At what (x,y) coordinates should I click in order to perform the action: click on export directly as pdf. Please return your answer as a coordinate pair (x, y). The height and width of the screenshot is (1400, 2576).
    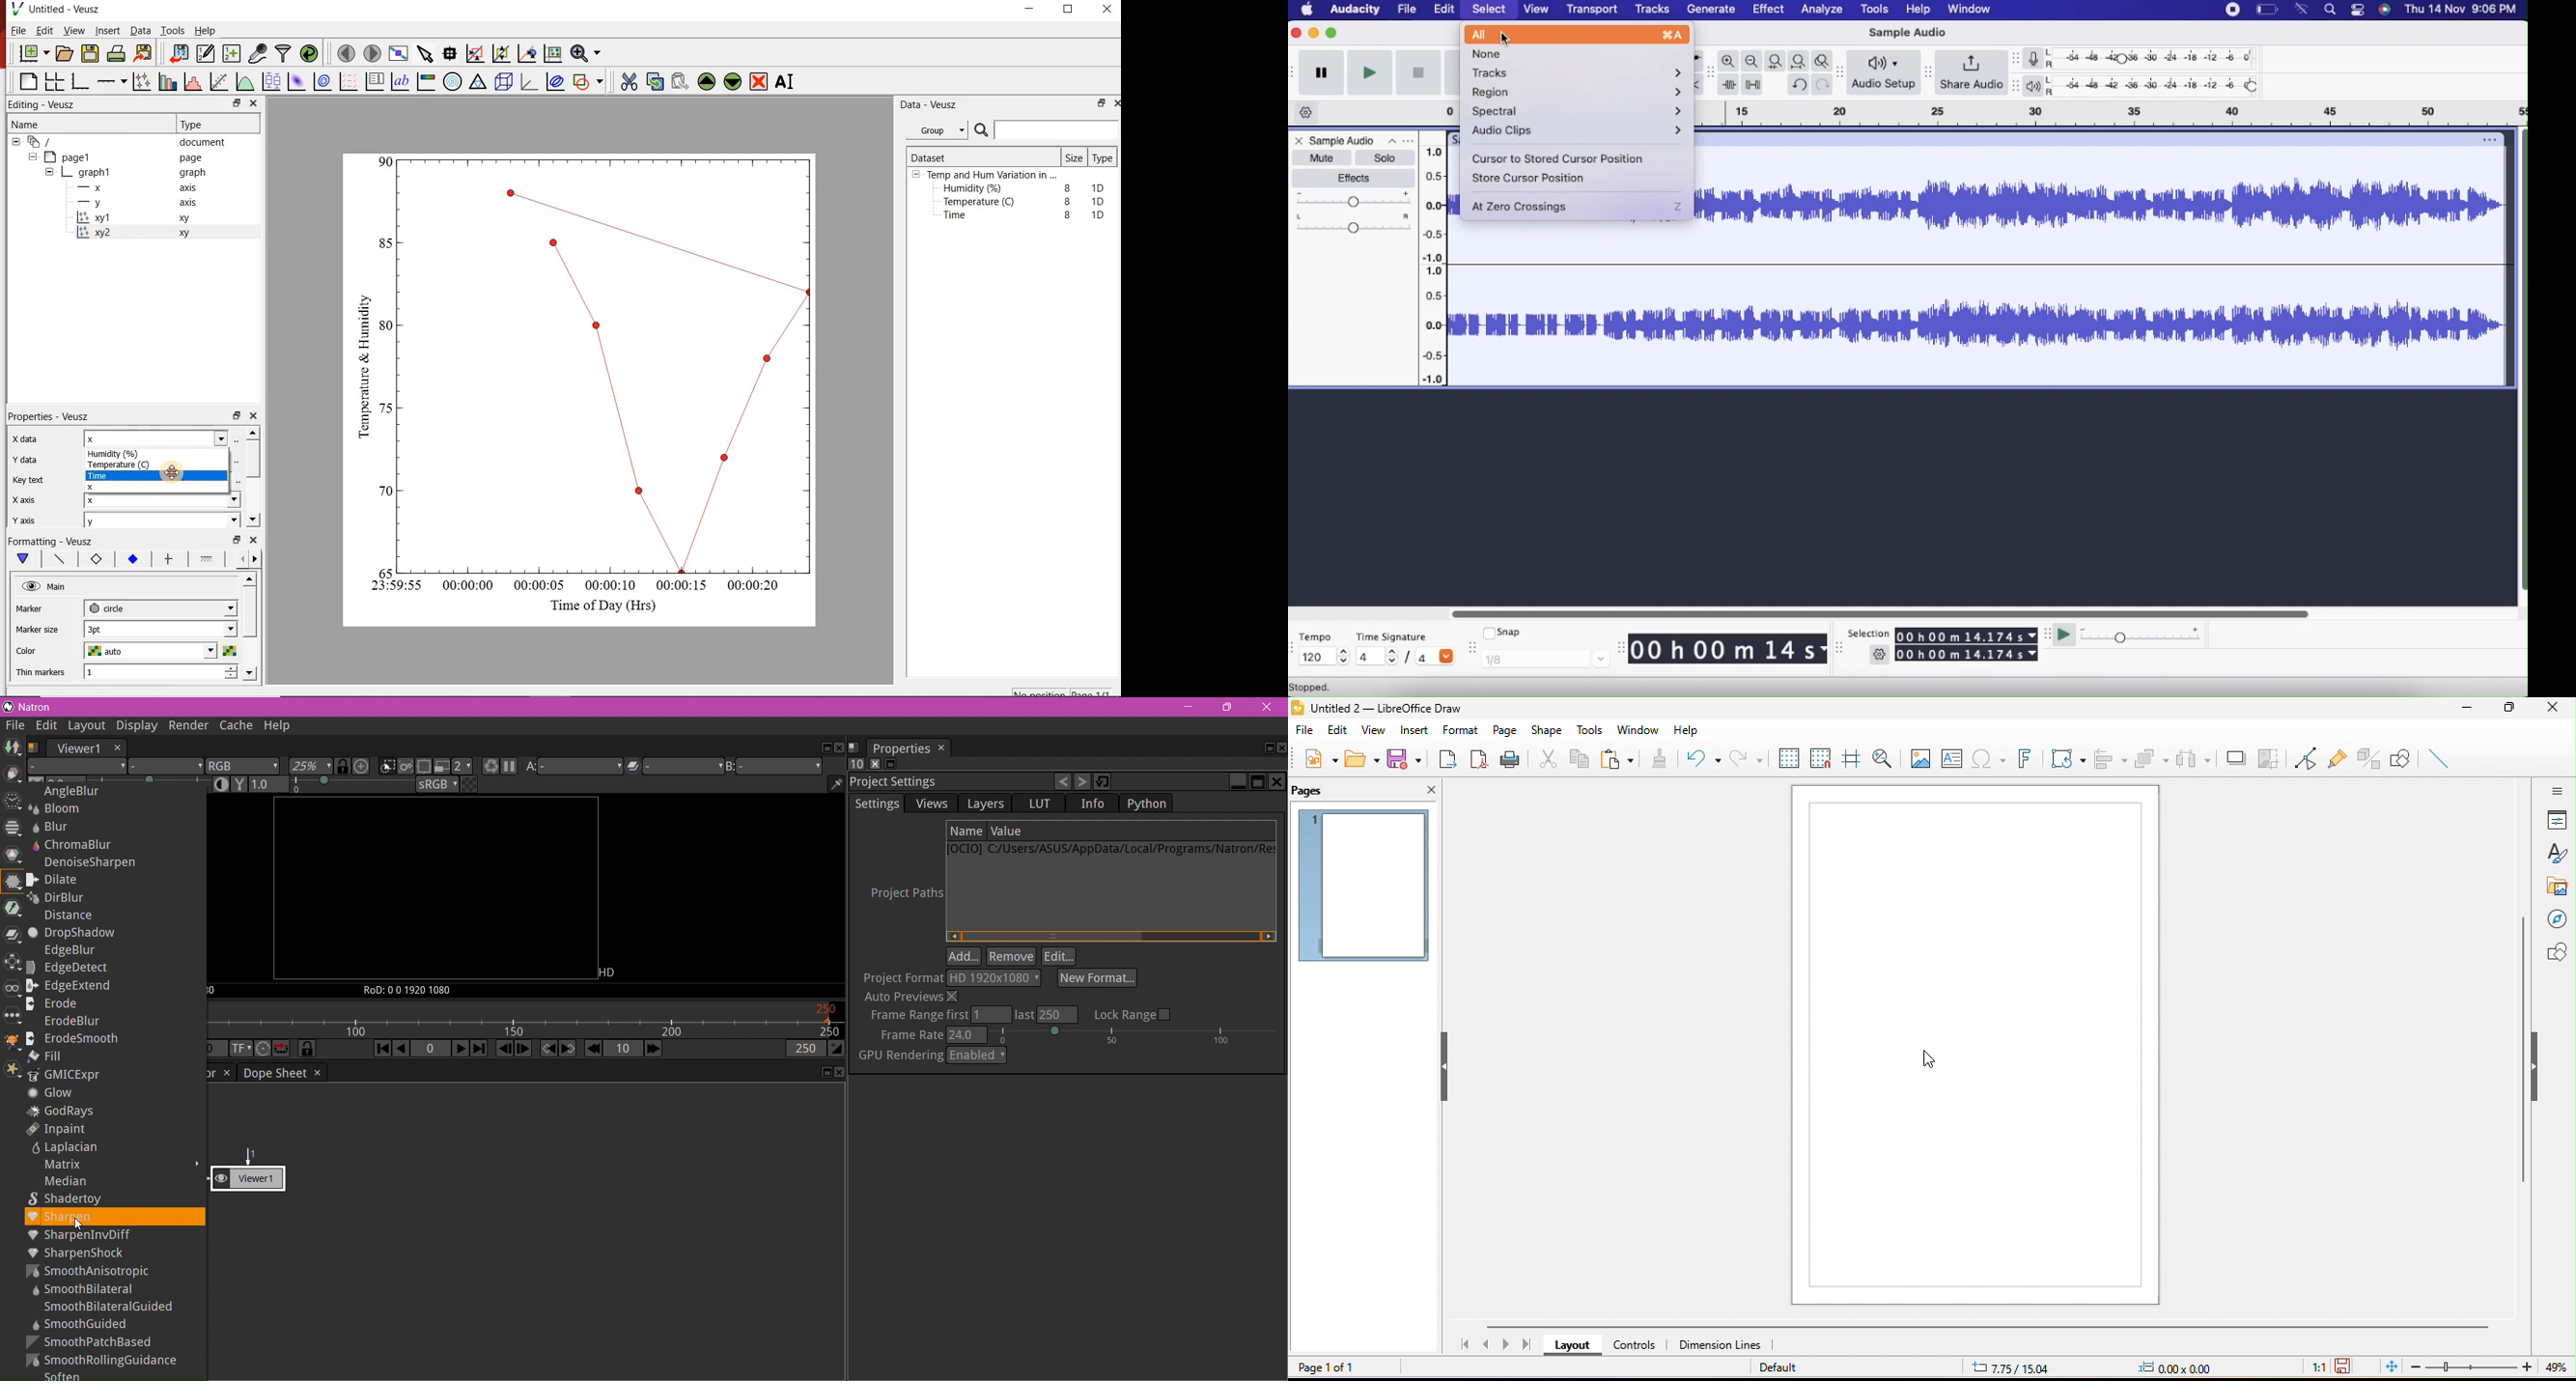
    Looking at the image, I should click on (1478, 756).